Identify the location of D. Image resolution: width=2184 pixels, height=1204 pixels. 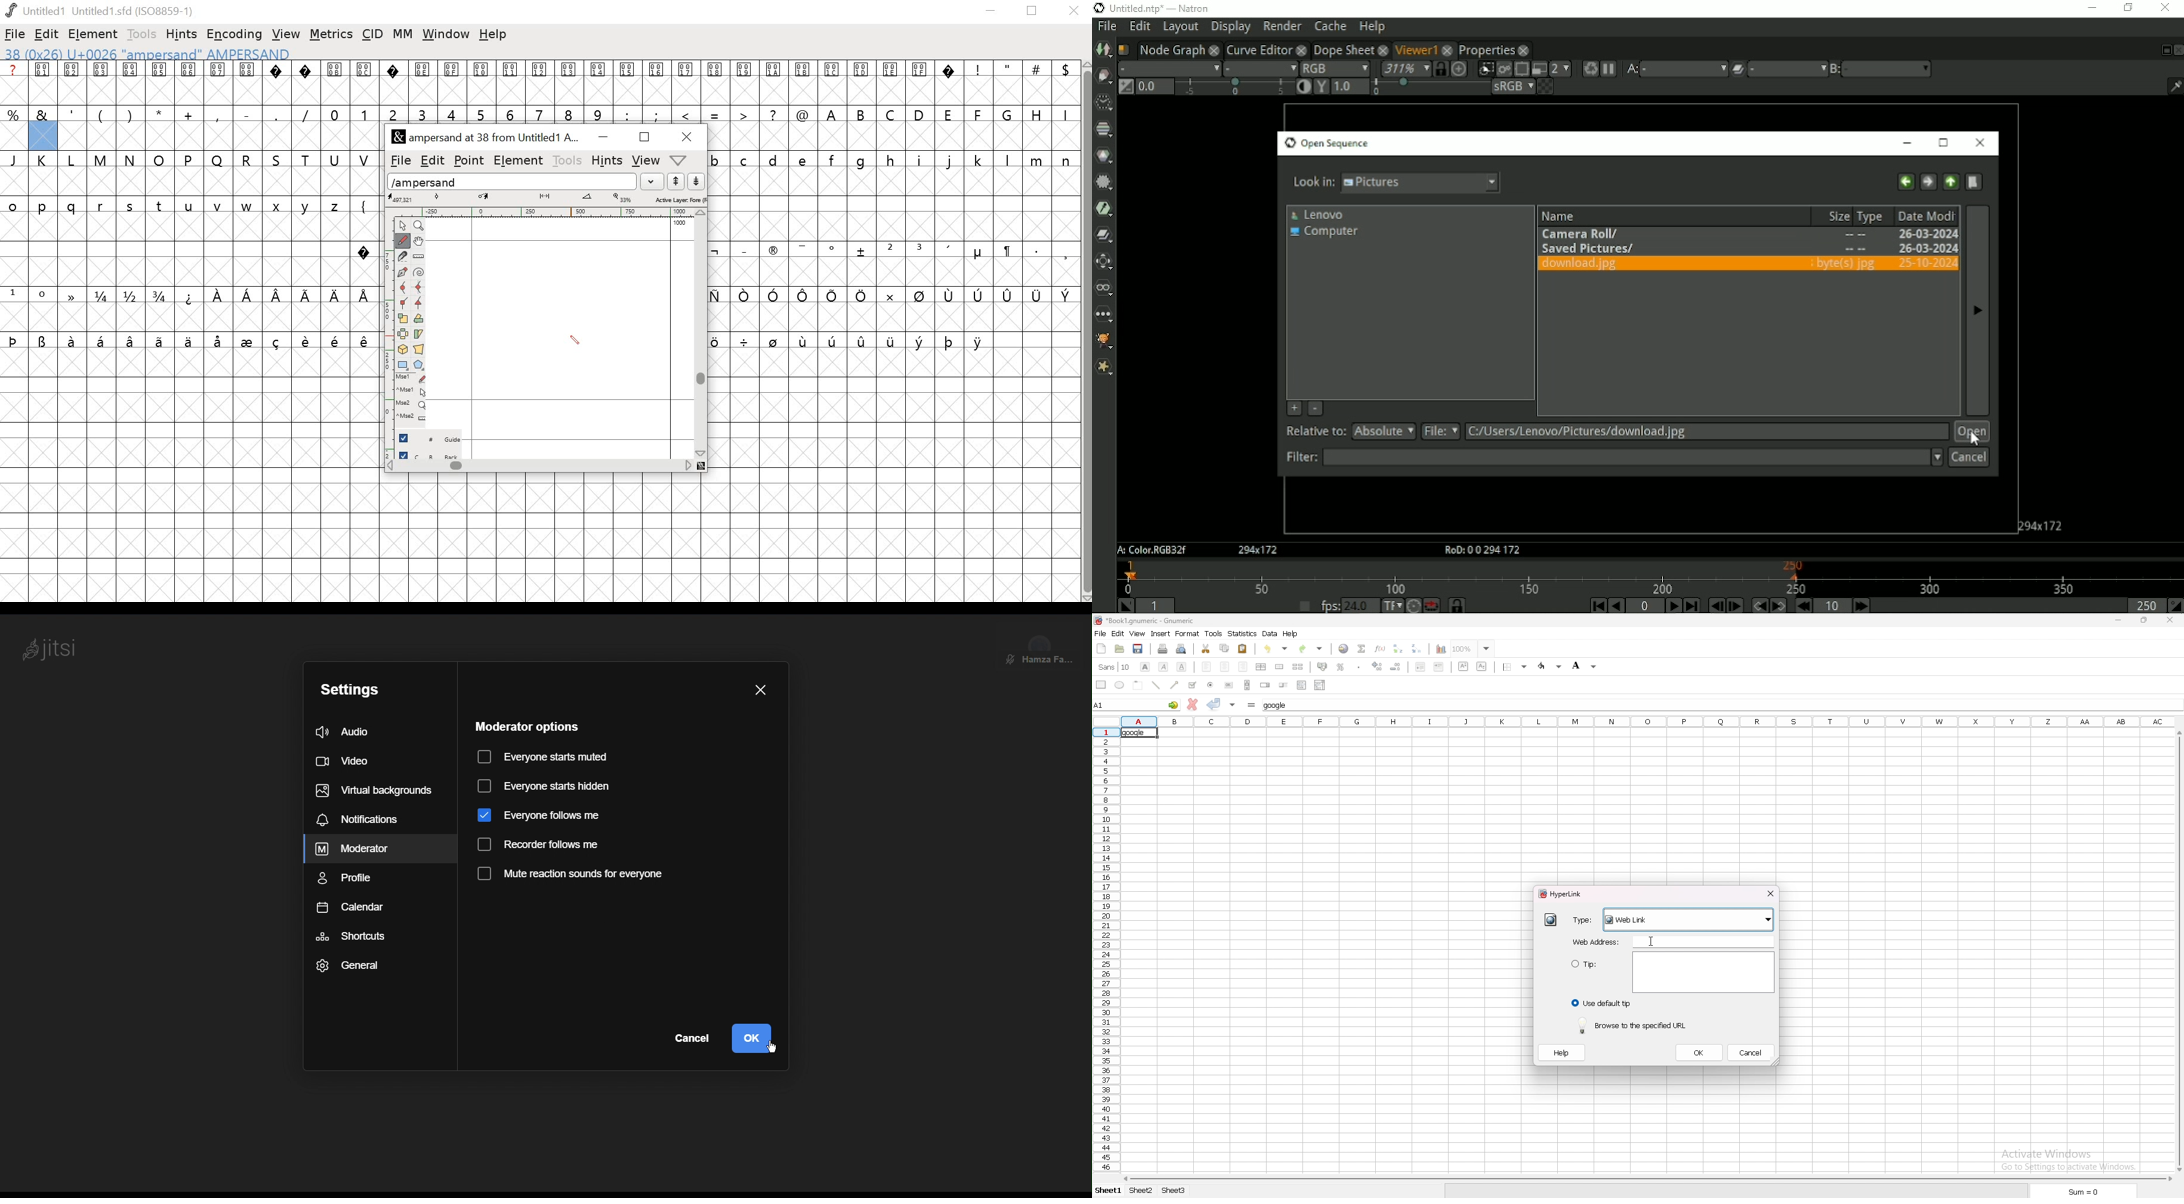
(920, 114).